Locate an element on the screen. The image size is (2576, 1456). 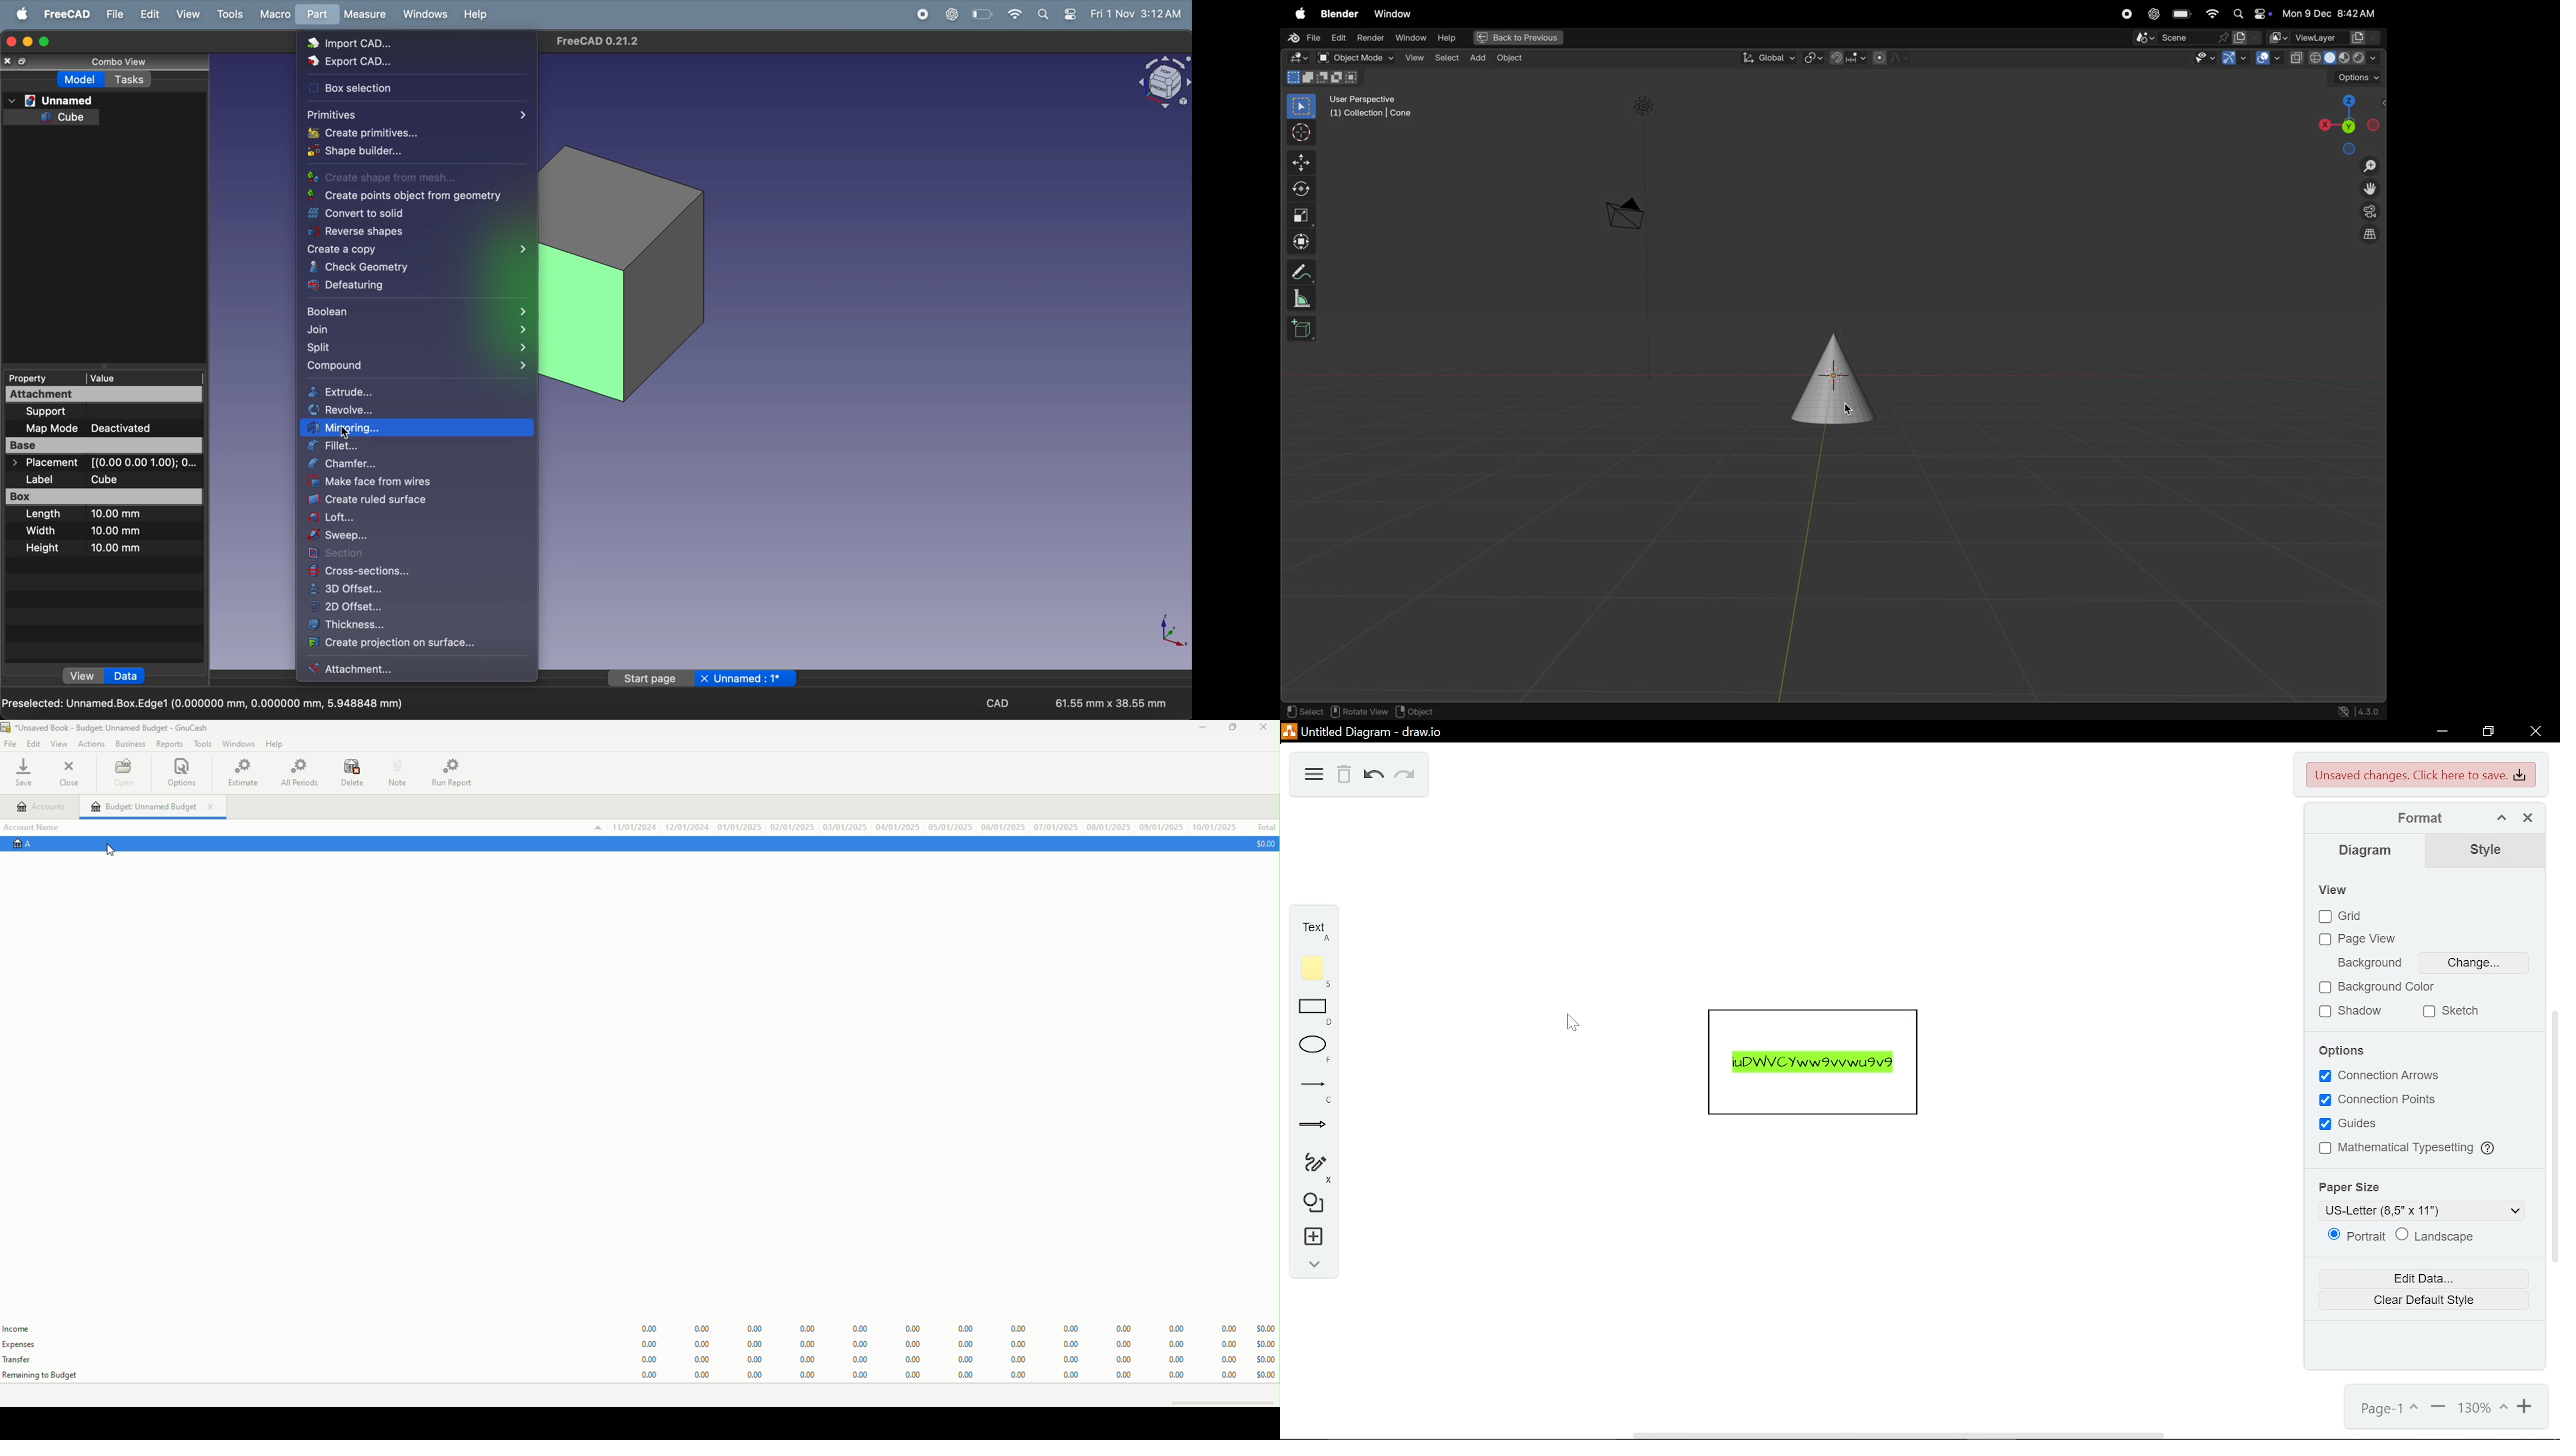
ellipse is located at coordinates (1309, 1047).